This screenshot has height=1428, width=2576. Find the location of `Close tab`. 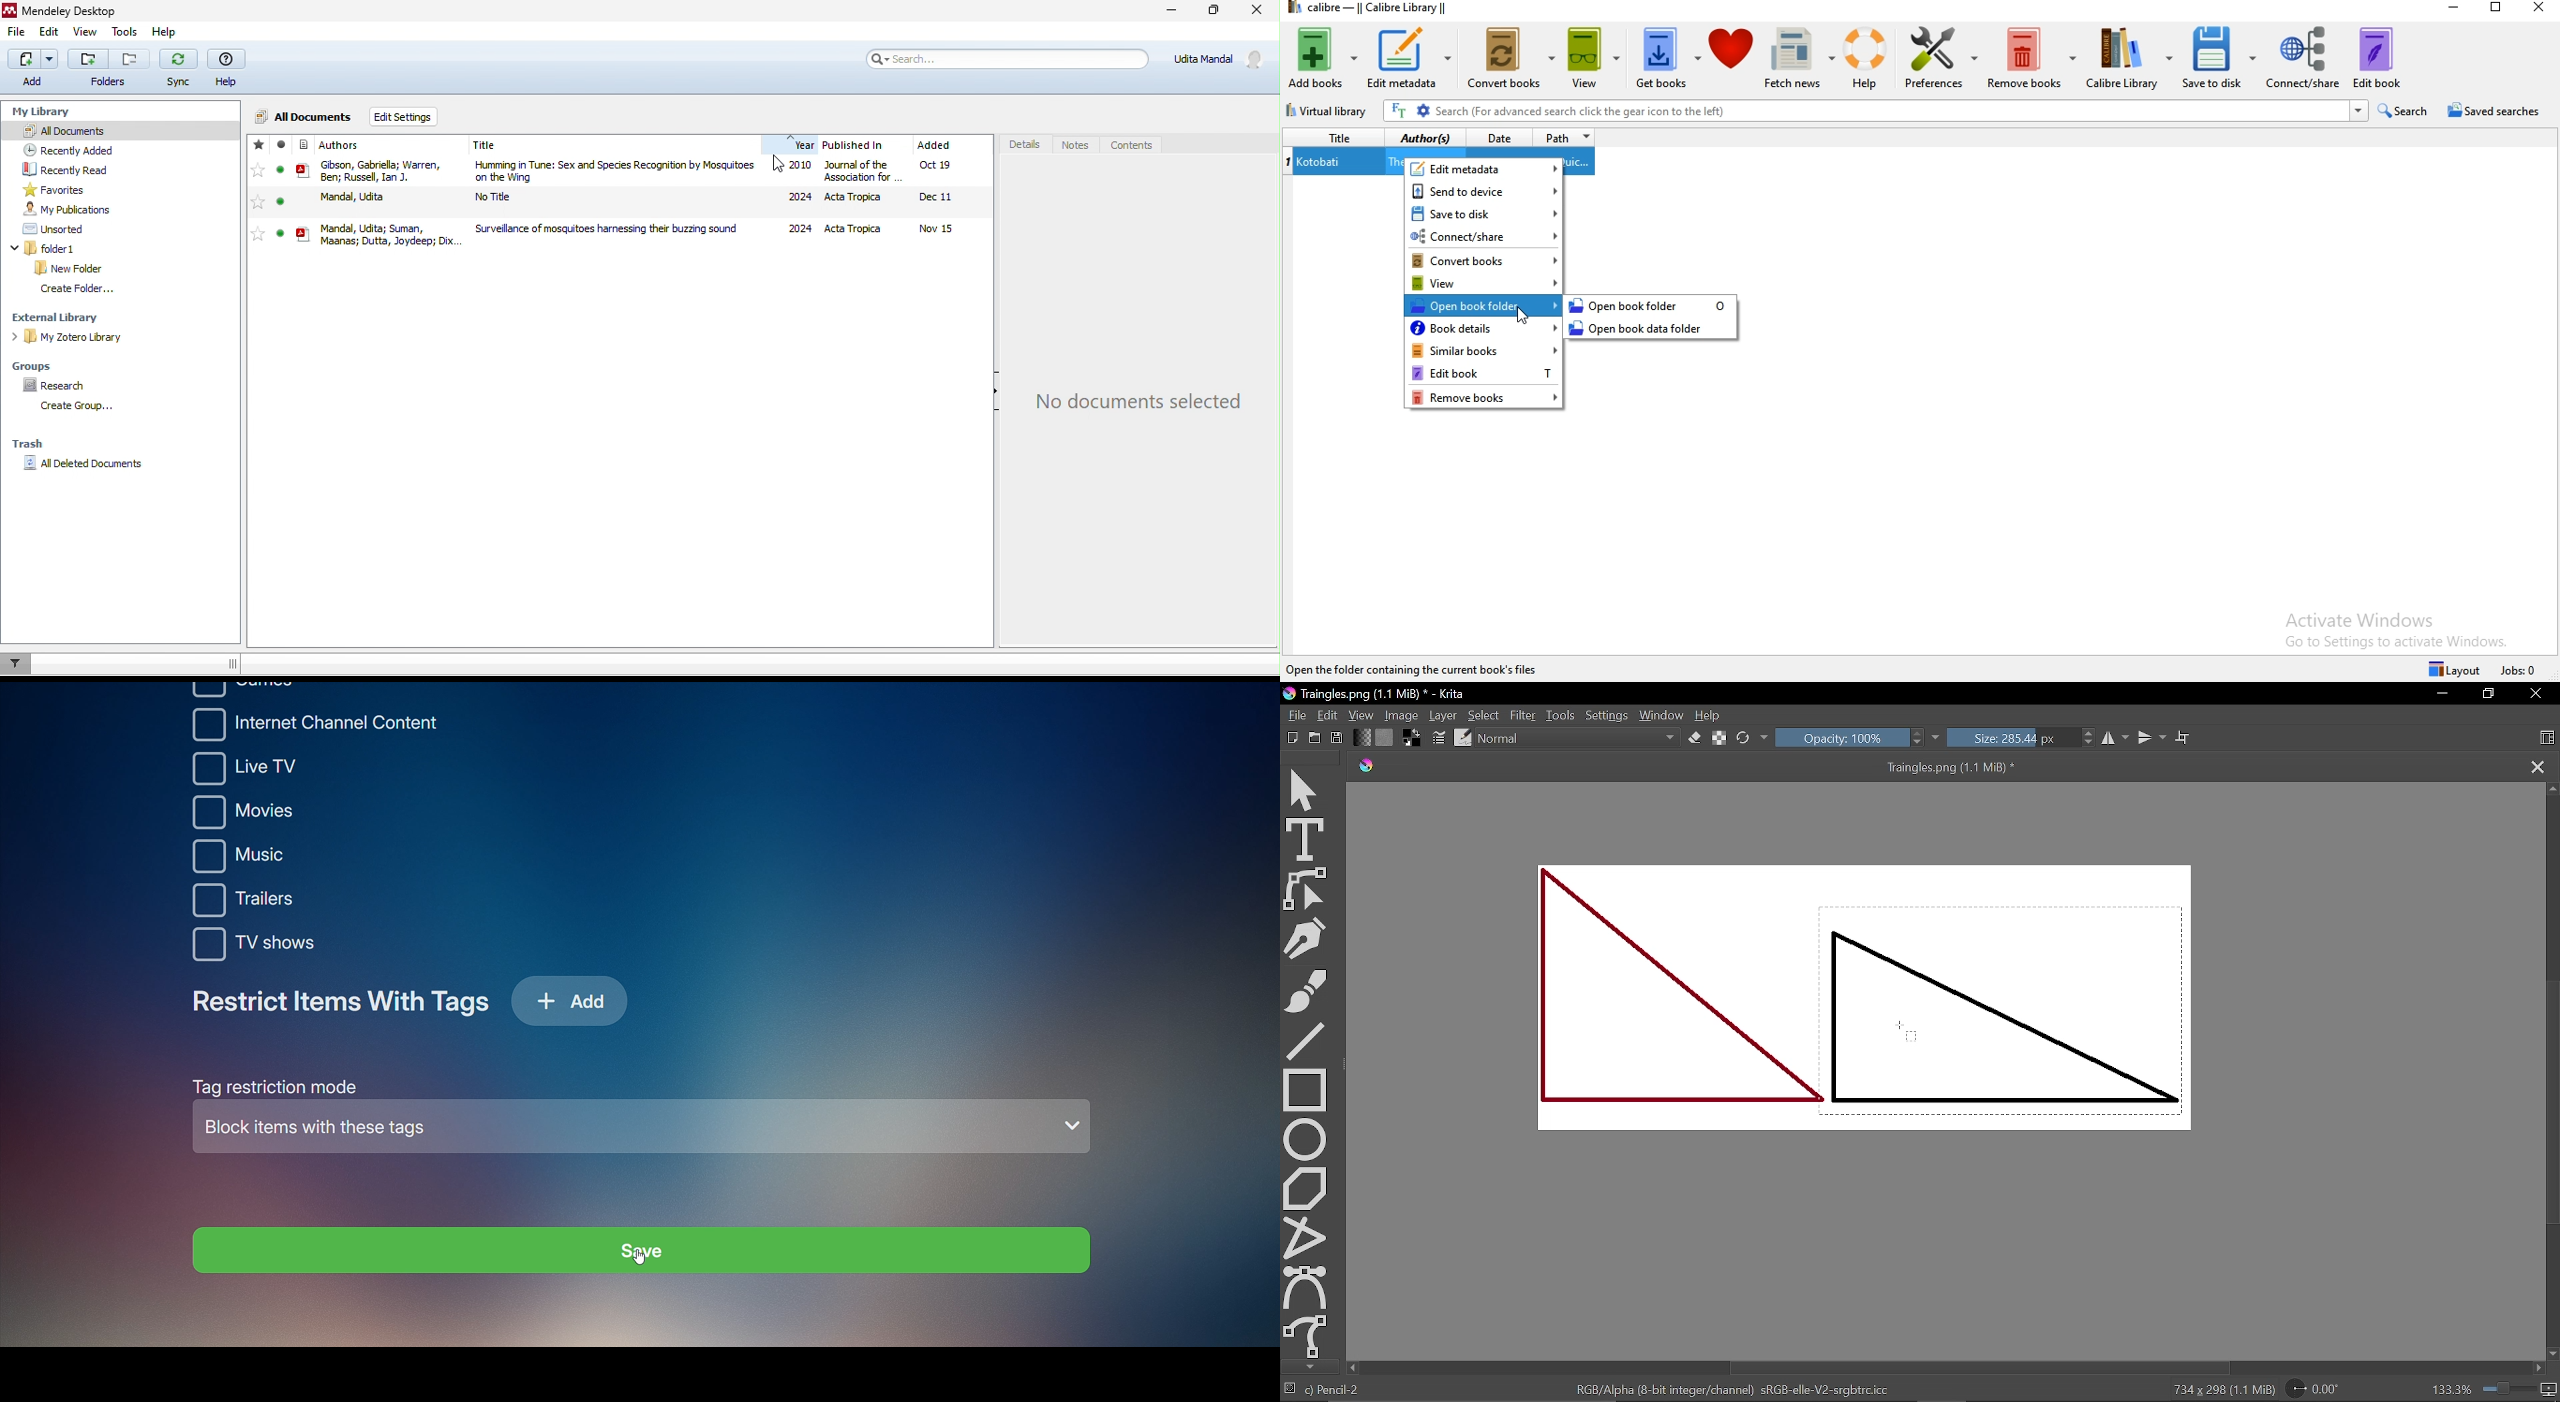

Close tab is located at coordinates (2536, 766).